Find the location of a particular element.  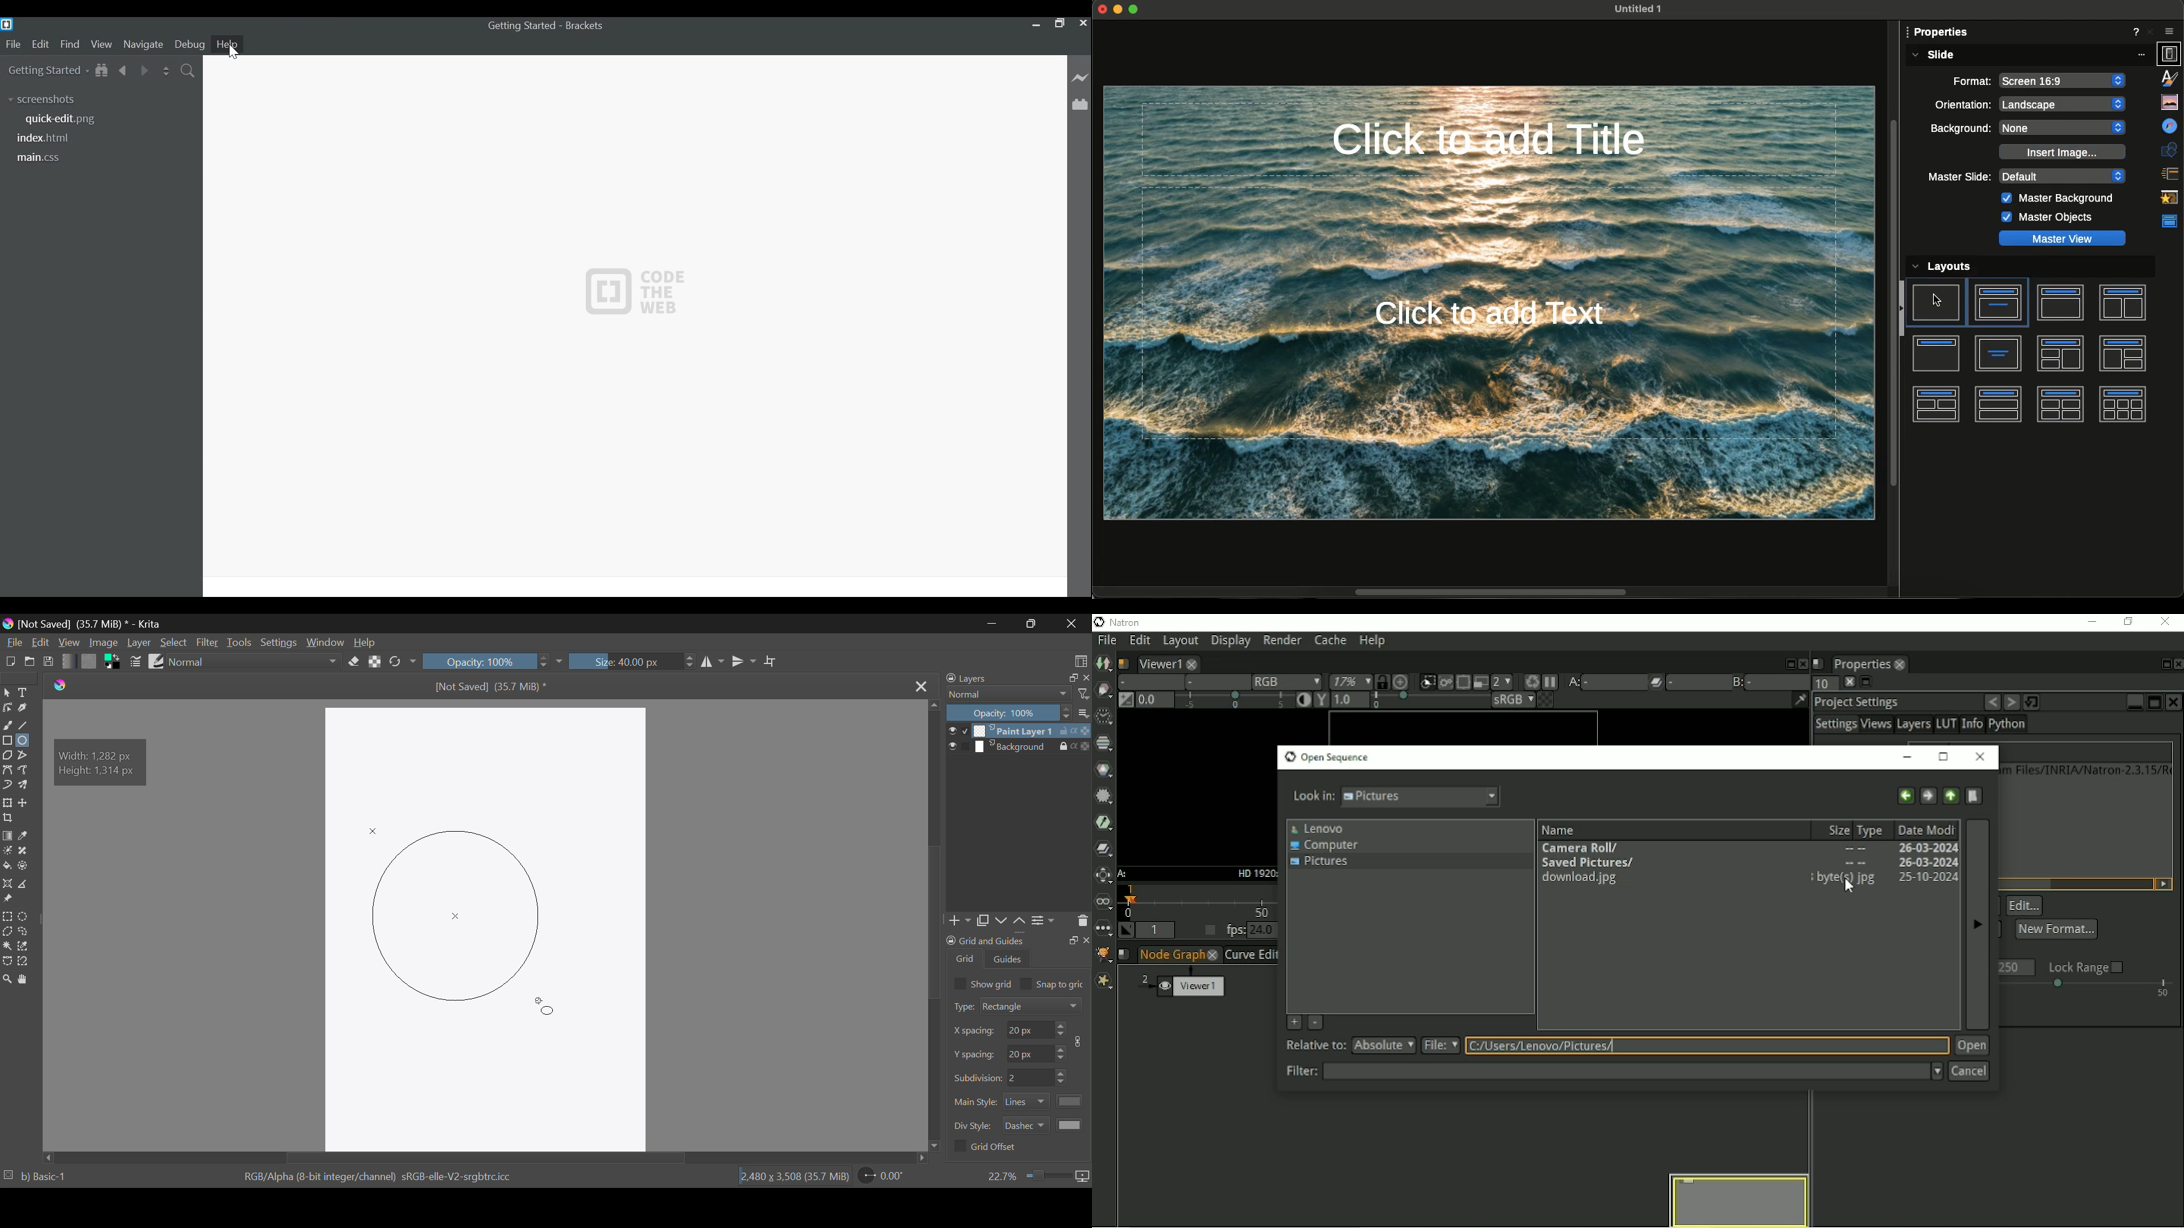

Colors in Use is located at coordinates (114, 663).